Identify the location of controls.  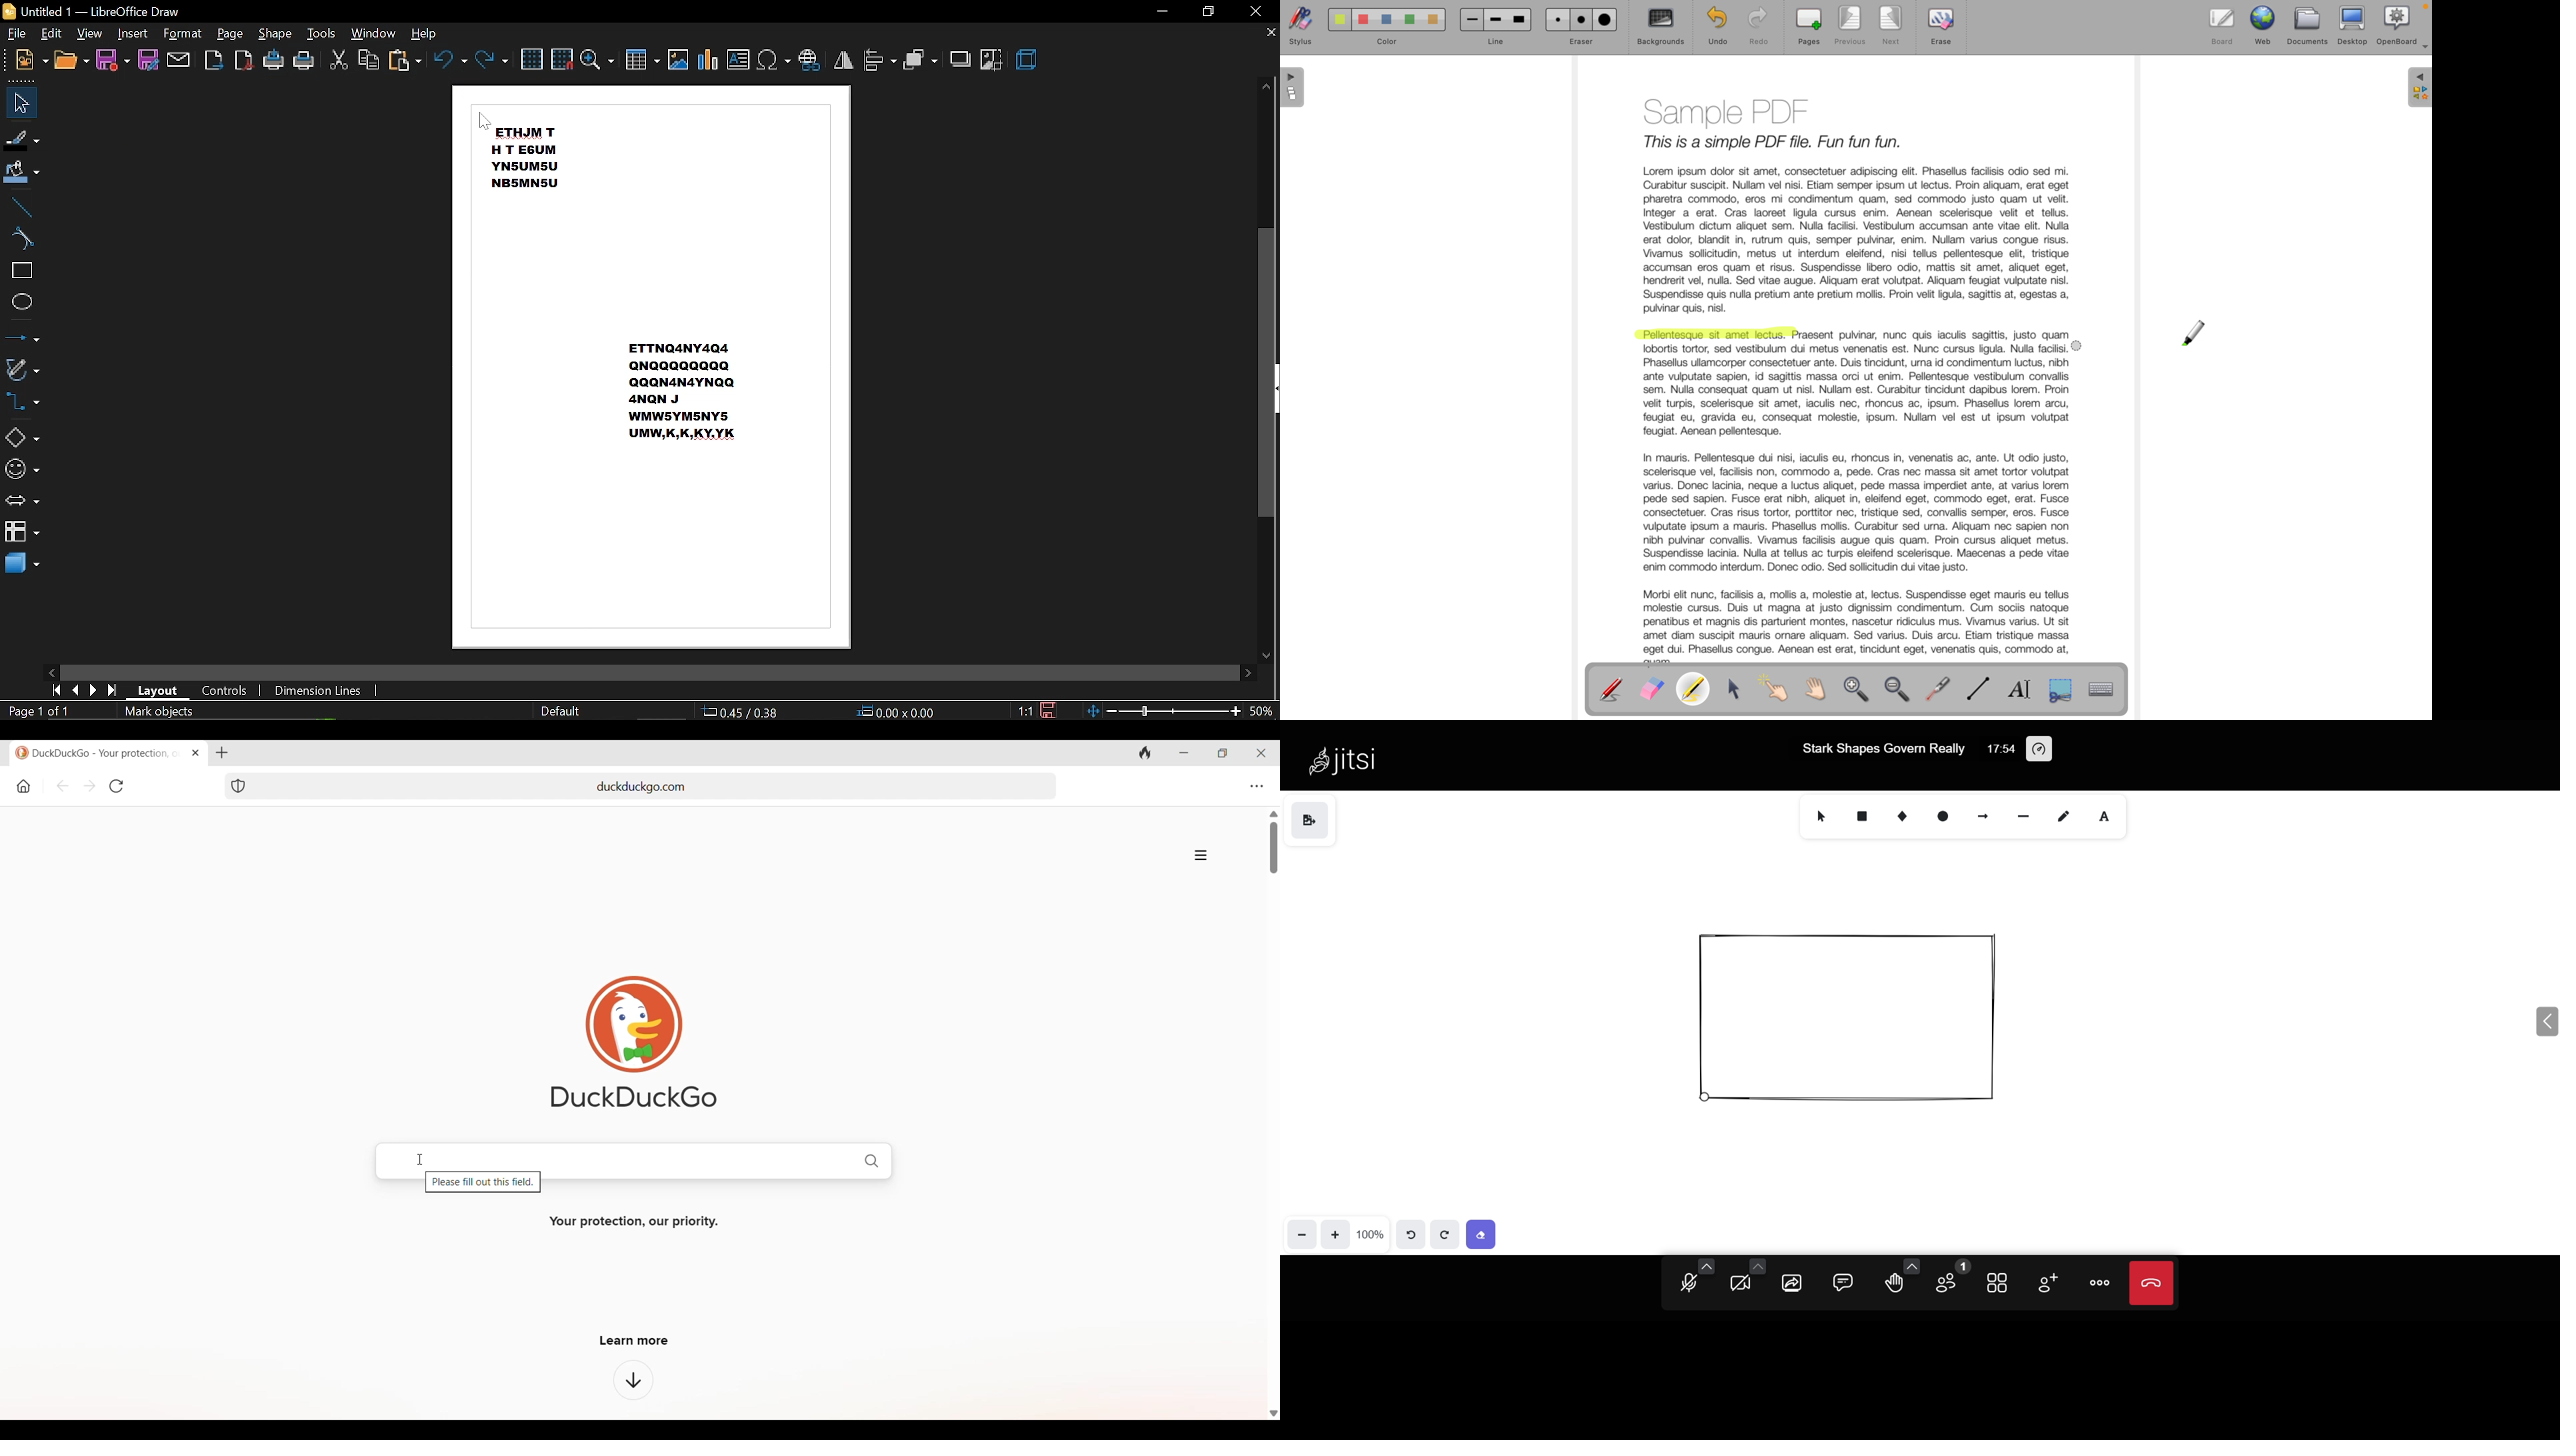
(229, 691).